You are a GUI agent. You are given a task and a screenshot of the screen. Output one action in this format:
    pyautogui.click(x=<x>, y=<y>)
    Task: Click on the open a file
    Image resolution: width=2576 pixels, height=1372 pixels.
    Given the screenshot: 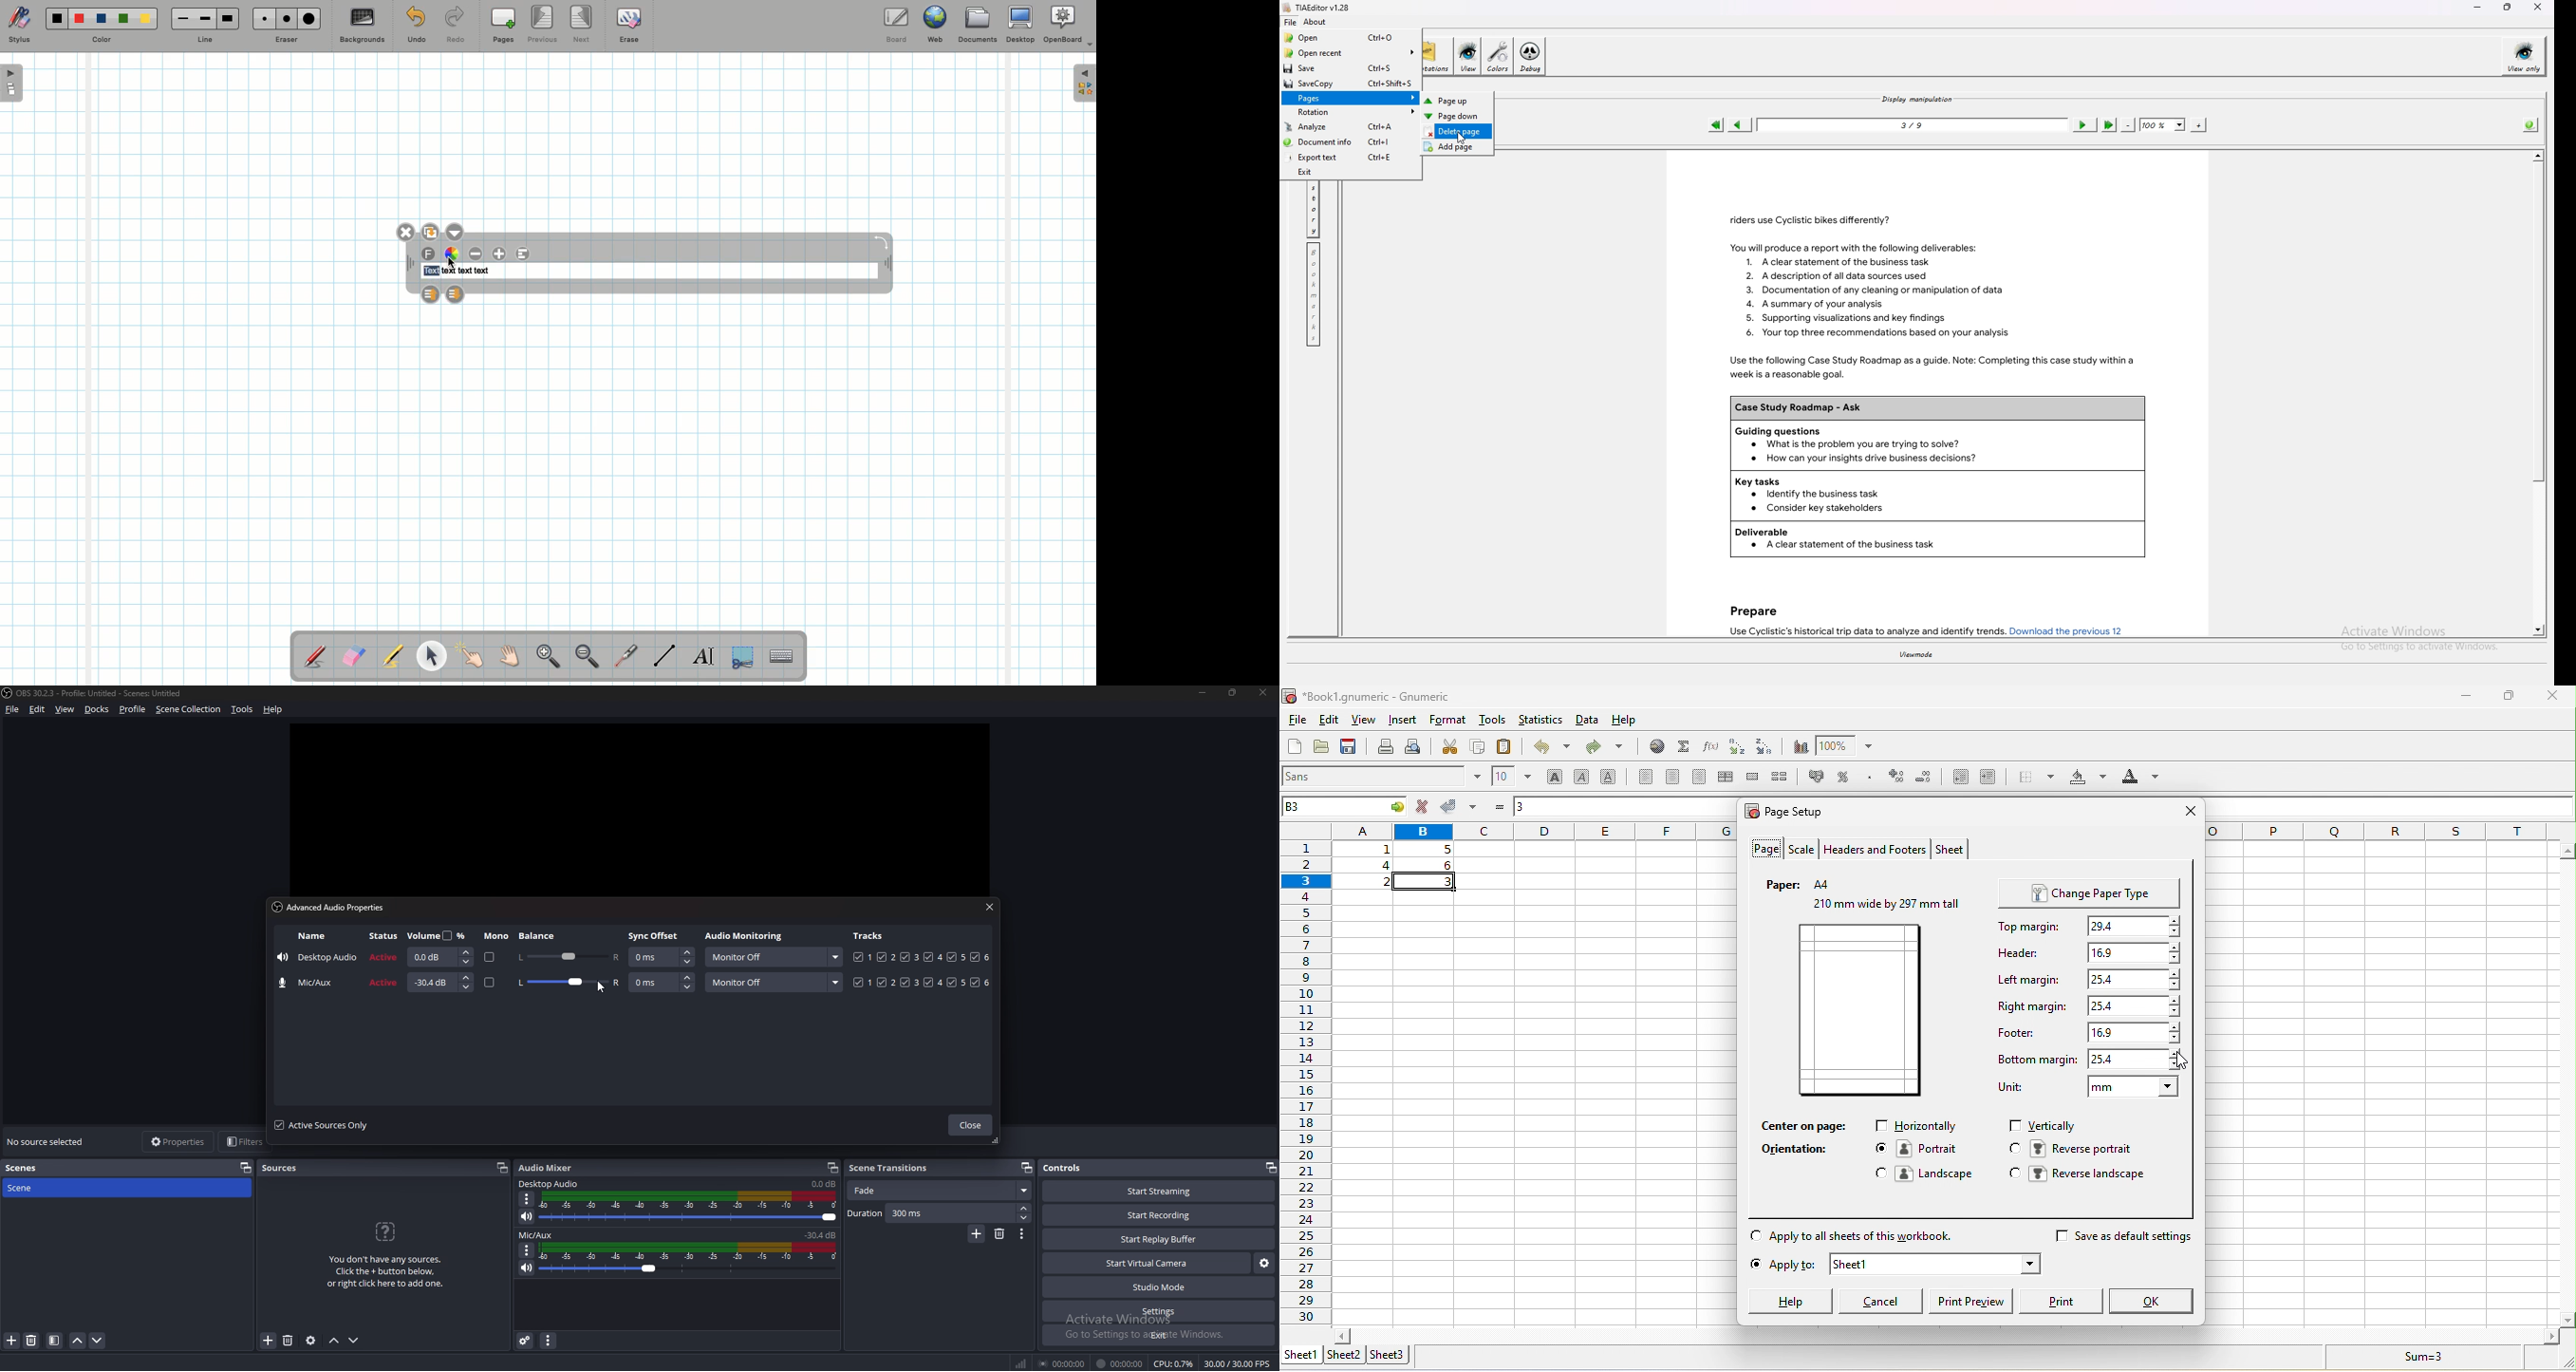 What is the action you would take?
    pyautogui.click(x=1323, y=748)
    